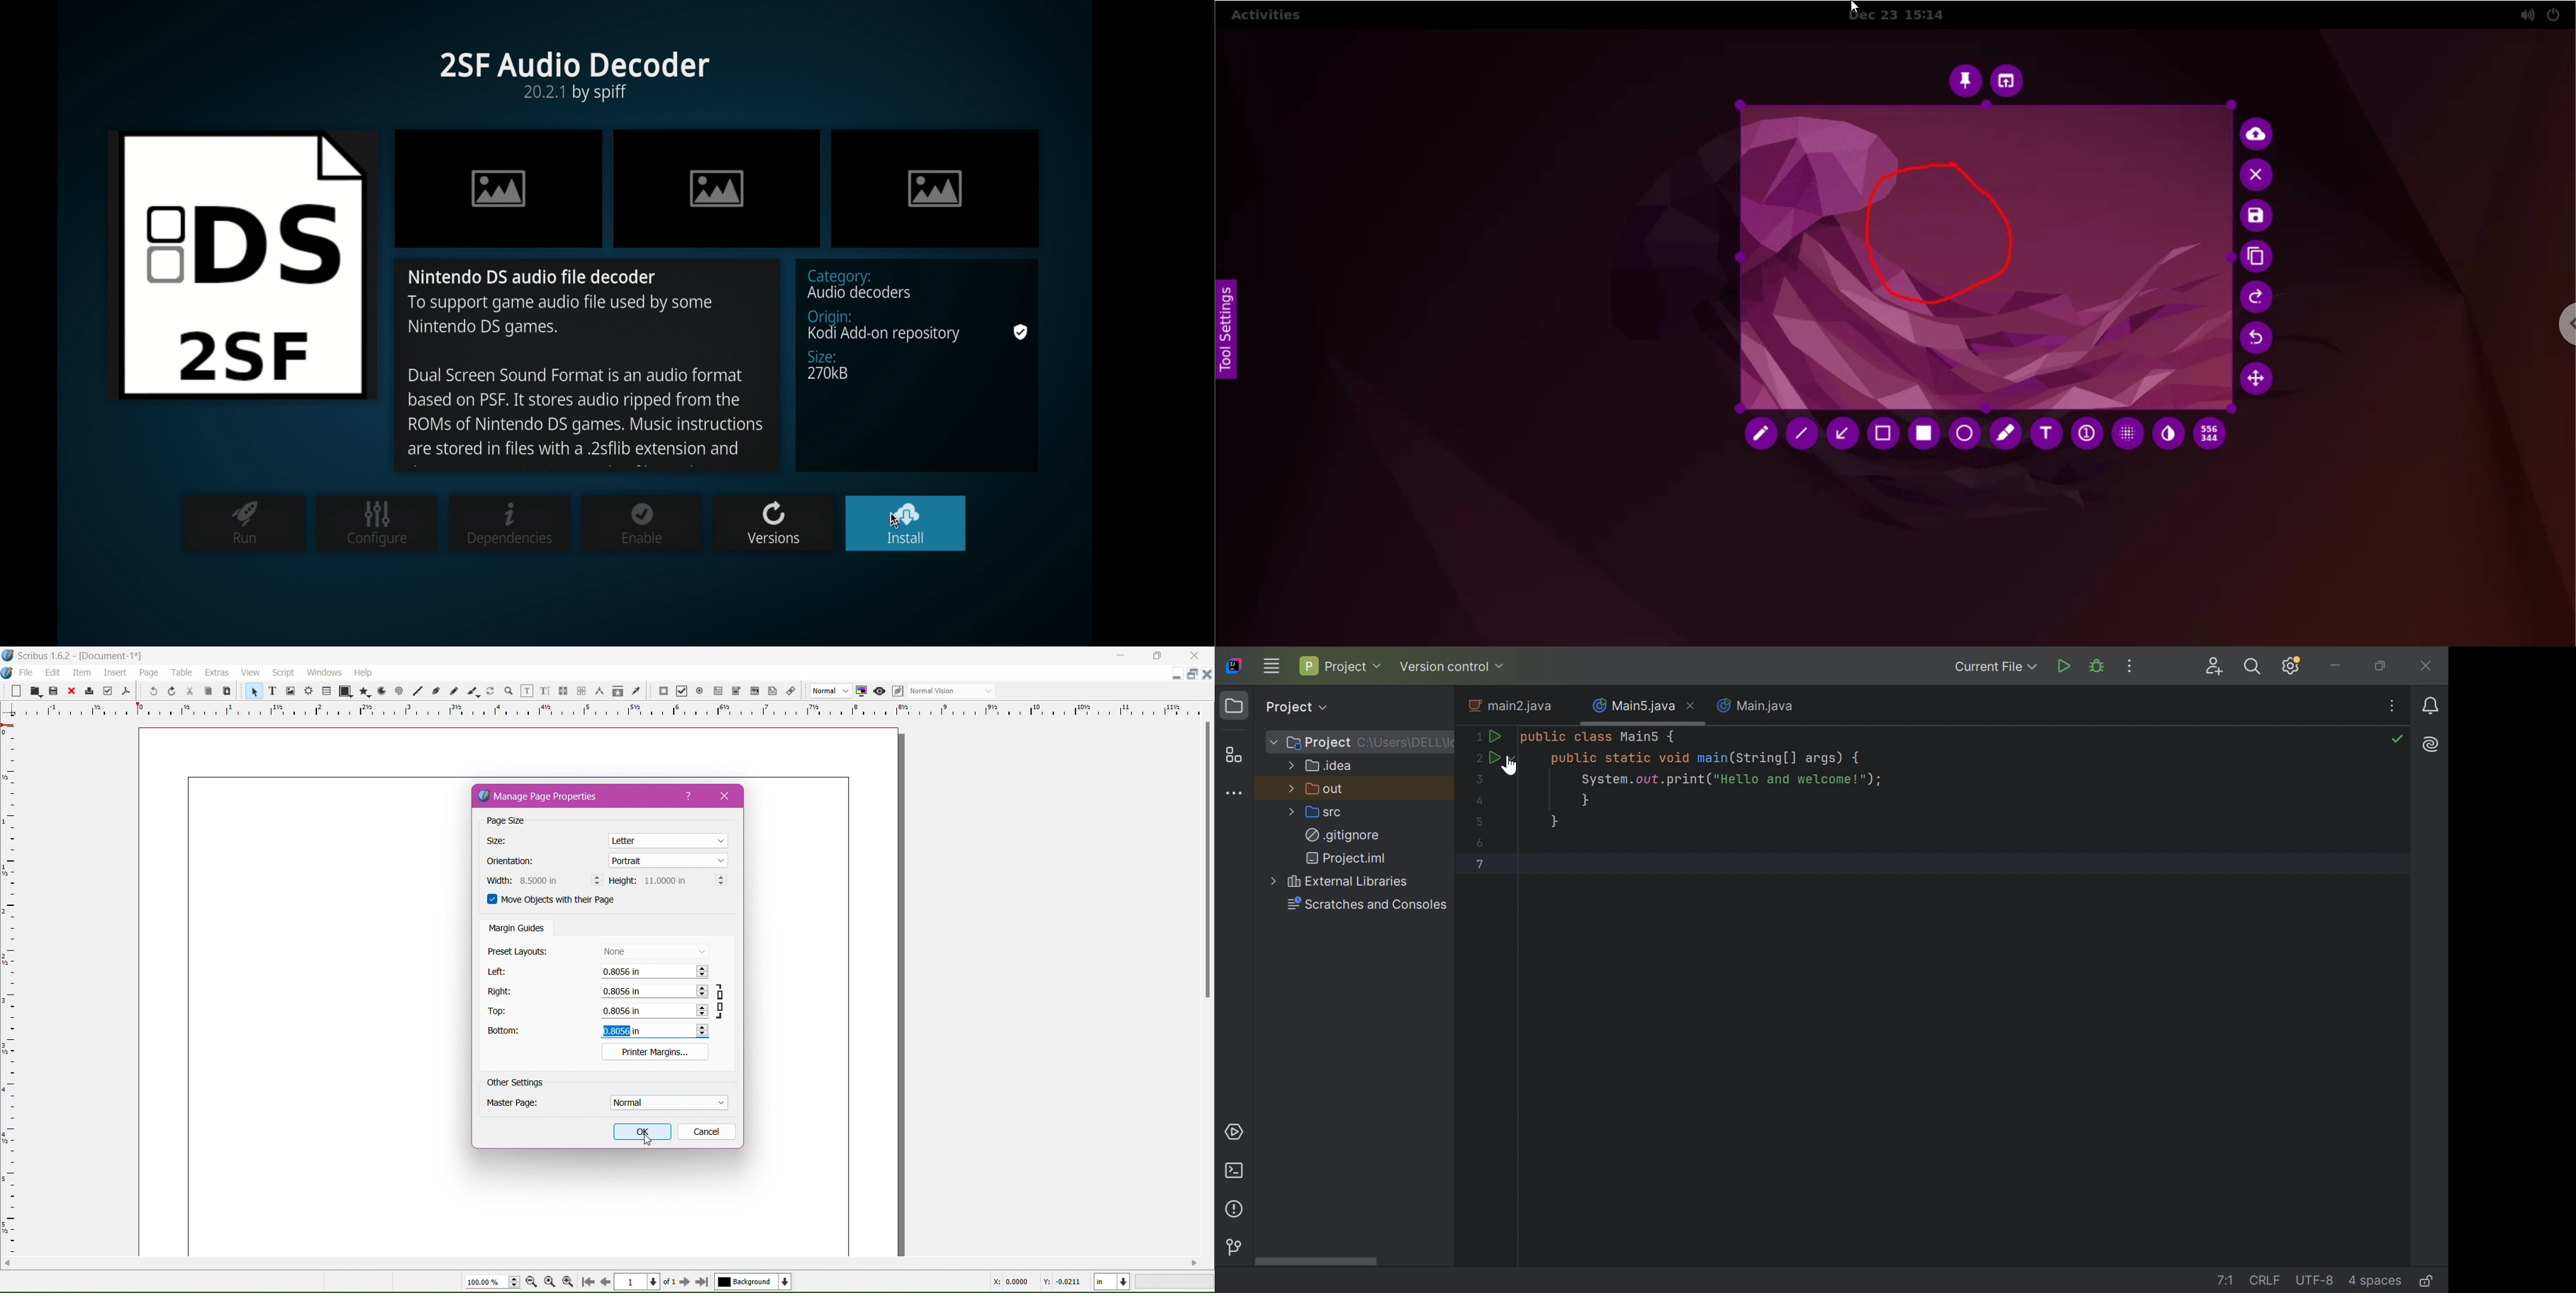 The height and width of the screenshot is (1316, 2576). What do you see at coordinates (189, 691) in the screenshot?
I see `Cut` at bounding box center [189, 691].